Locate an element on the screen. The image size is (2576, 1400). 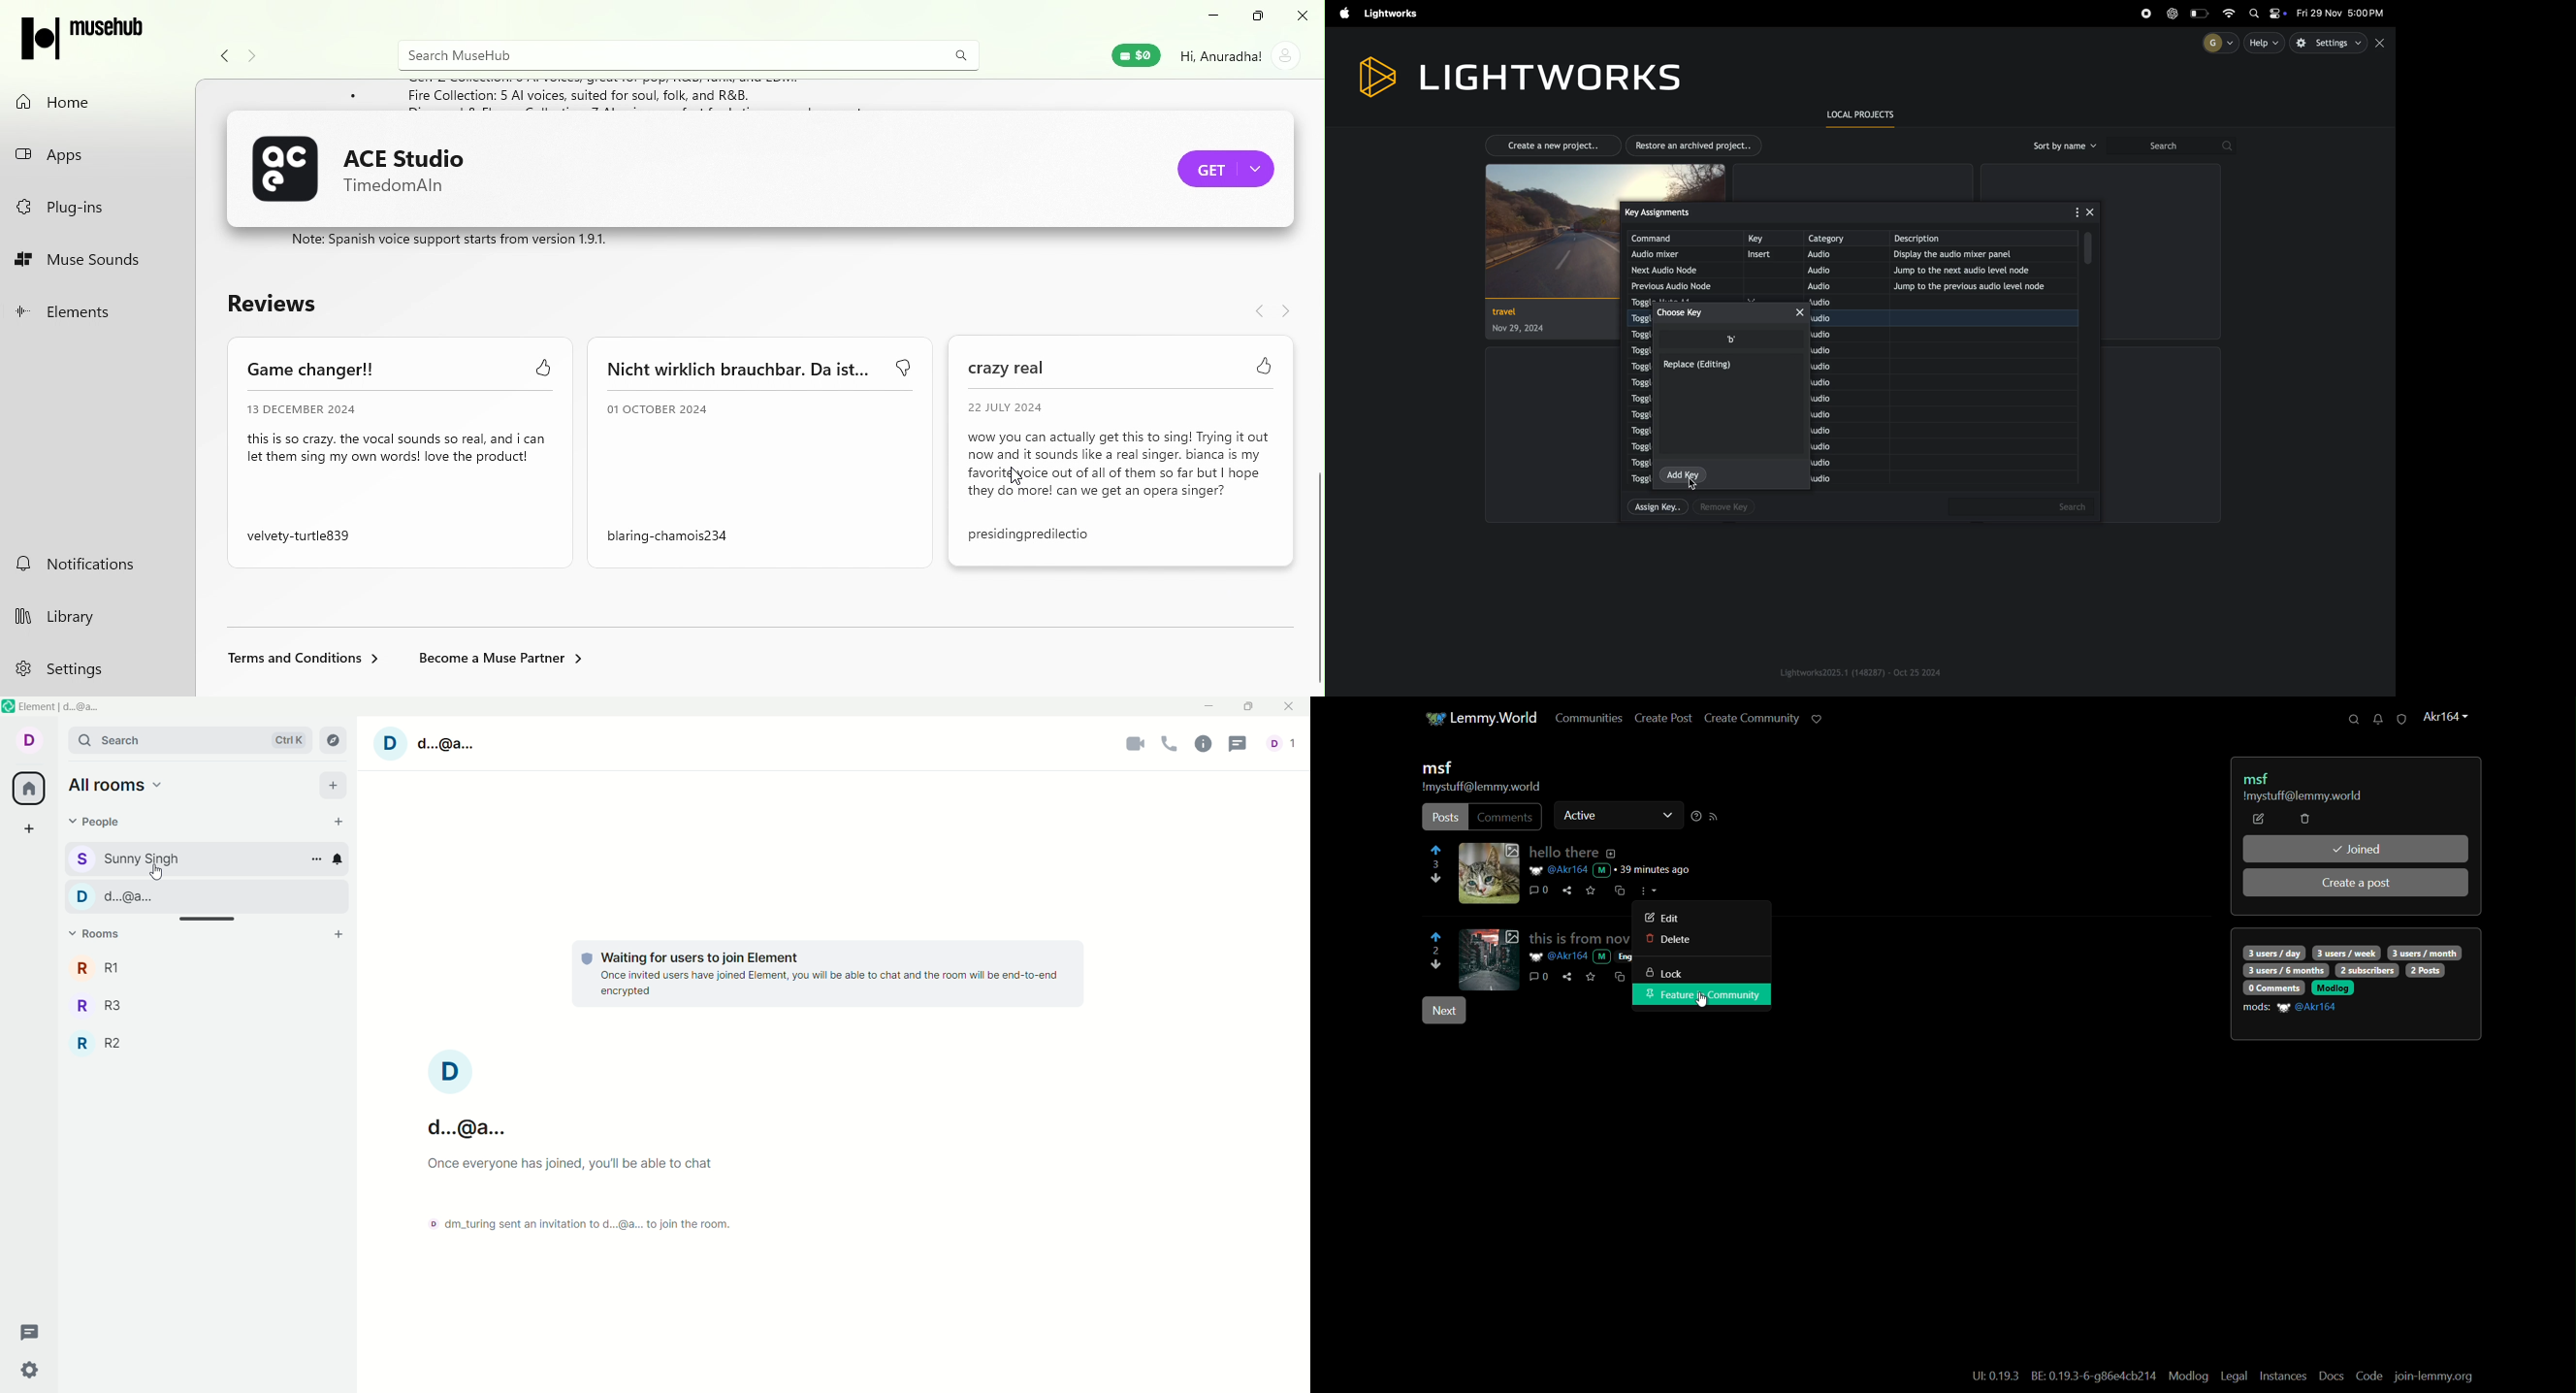
create new project is located at coordinates (1548, 144).